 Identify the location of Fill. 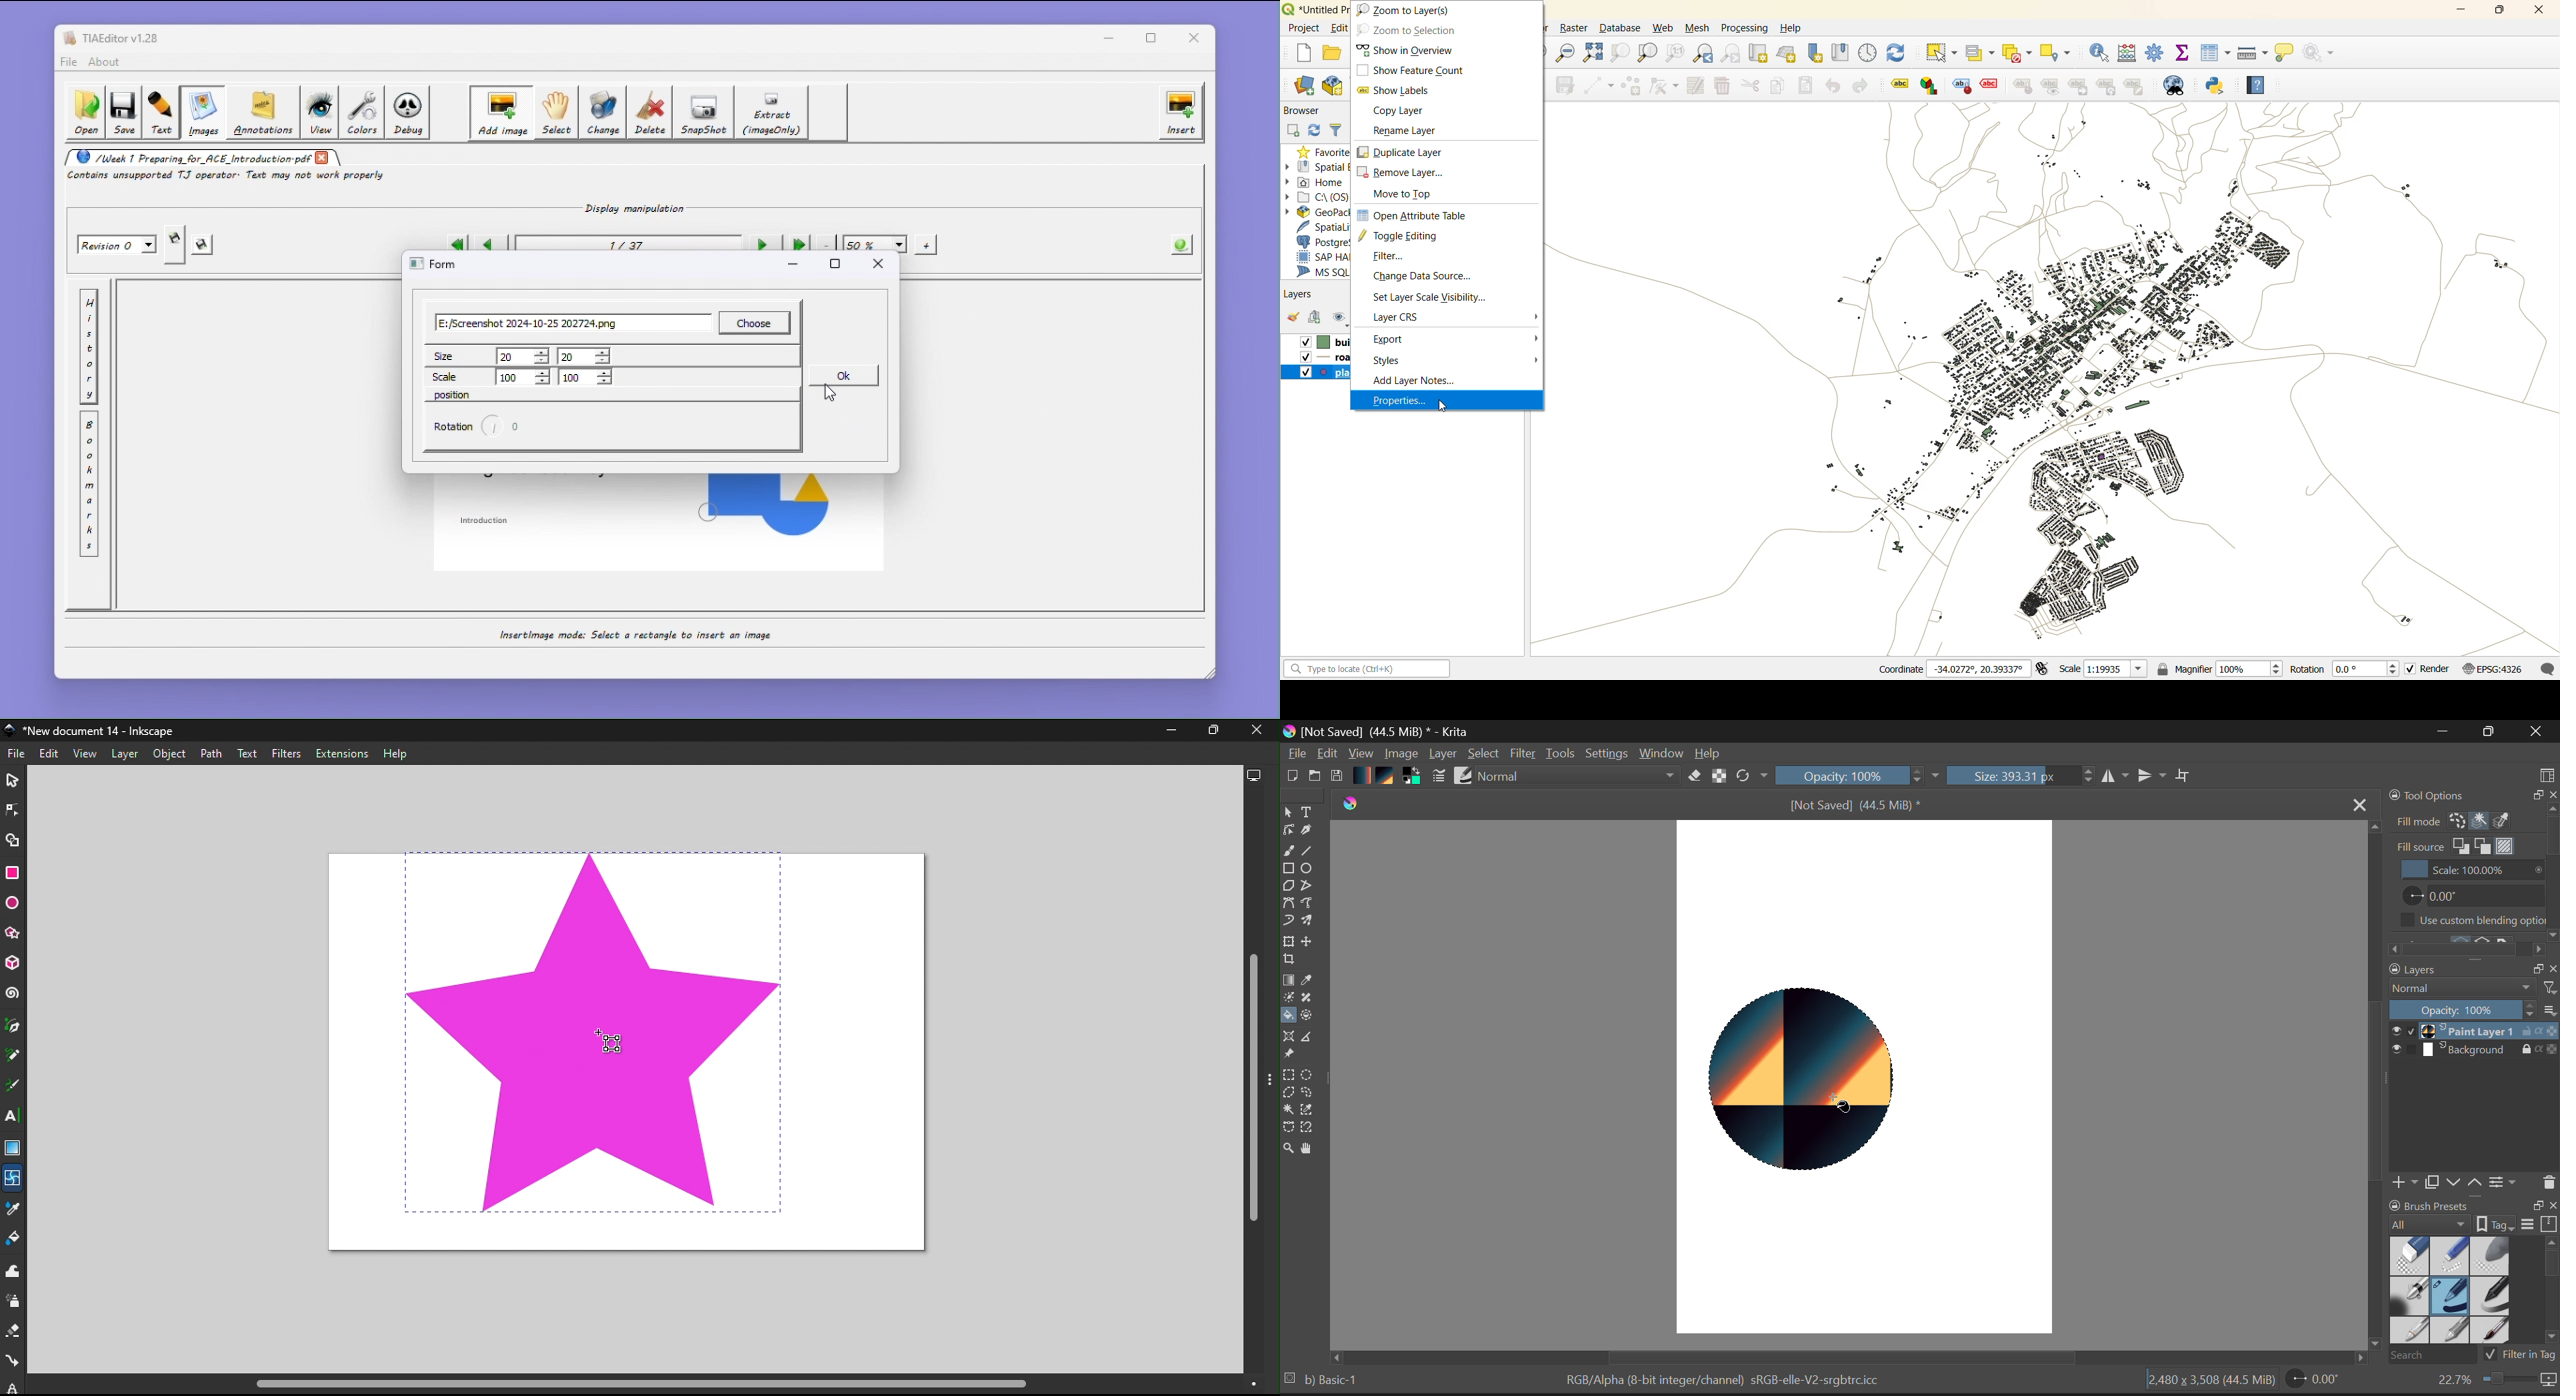
(1289, 1015).